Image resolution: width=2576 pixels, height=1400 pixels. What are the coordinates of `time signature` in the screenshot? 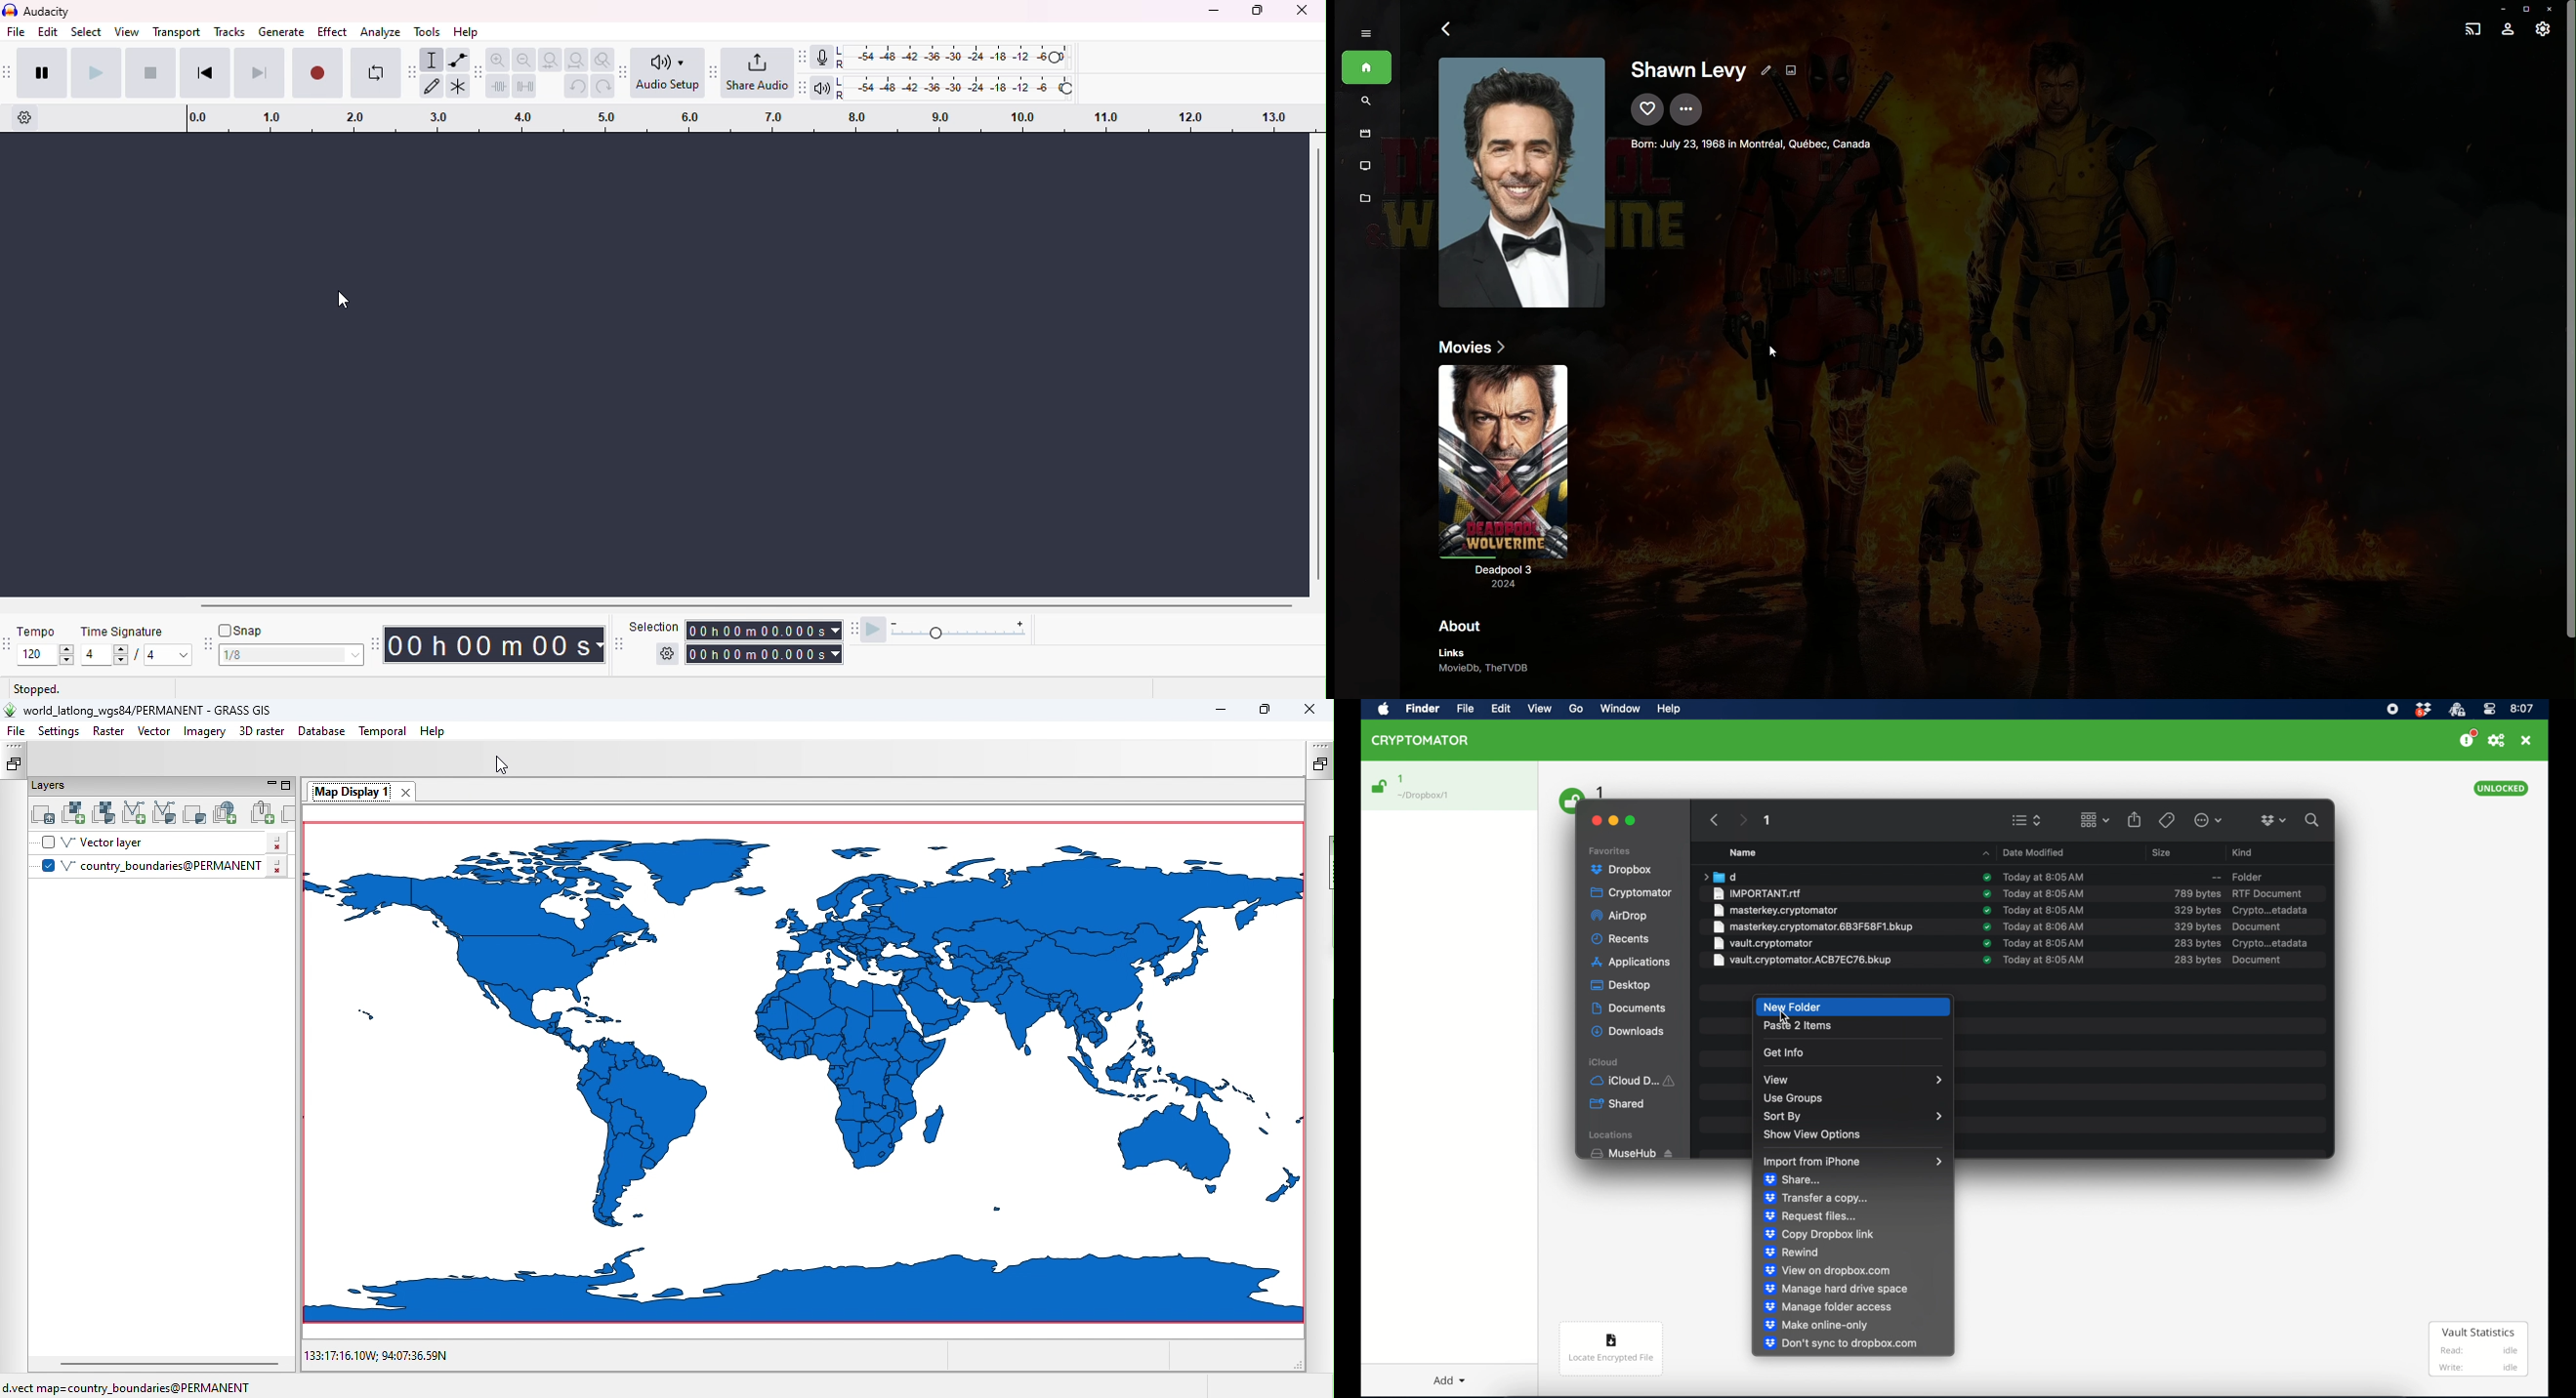 It's located at (127, 632).